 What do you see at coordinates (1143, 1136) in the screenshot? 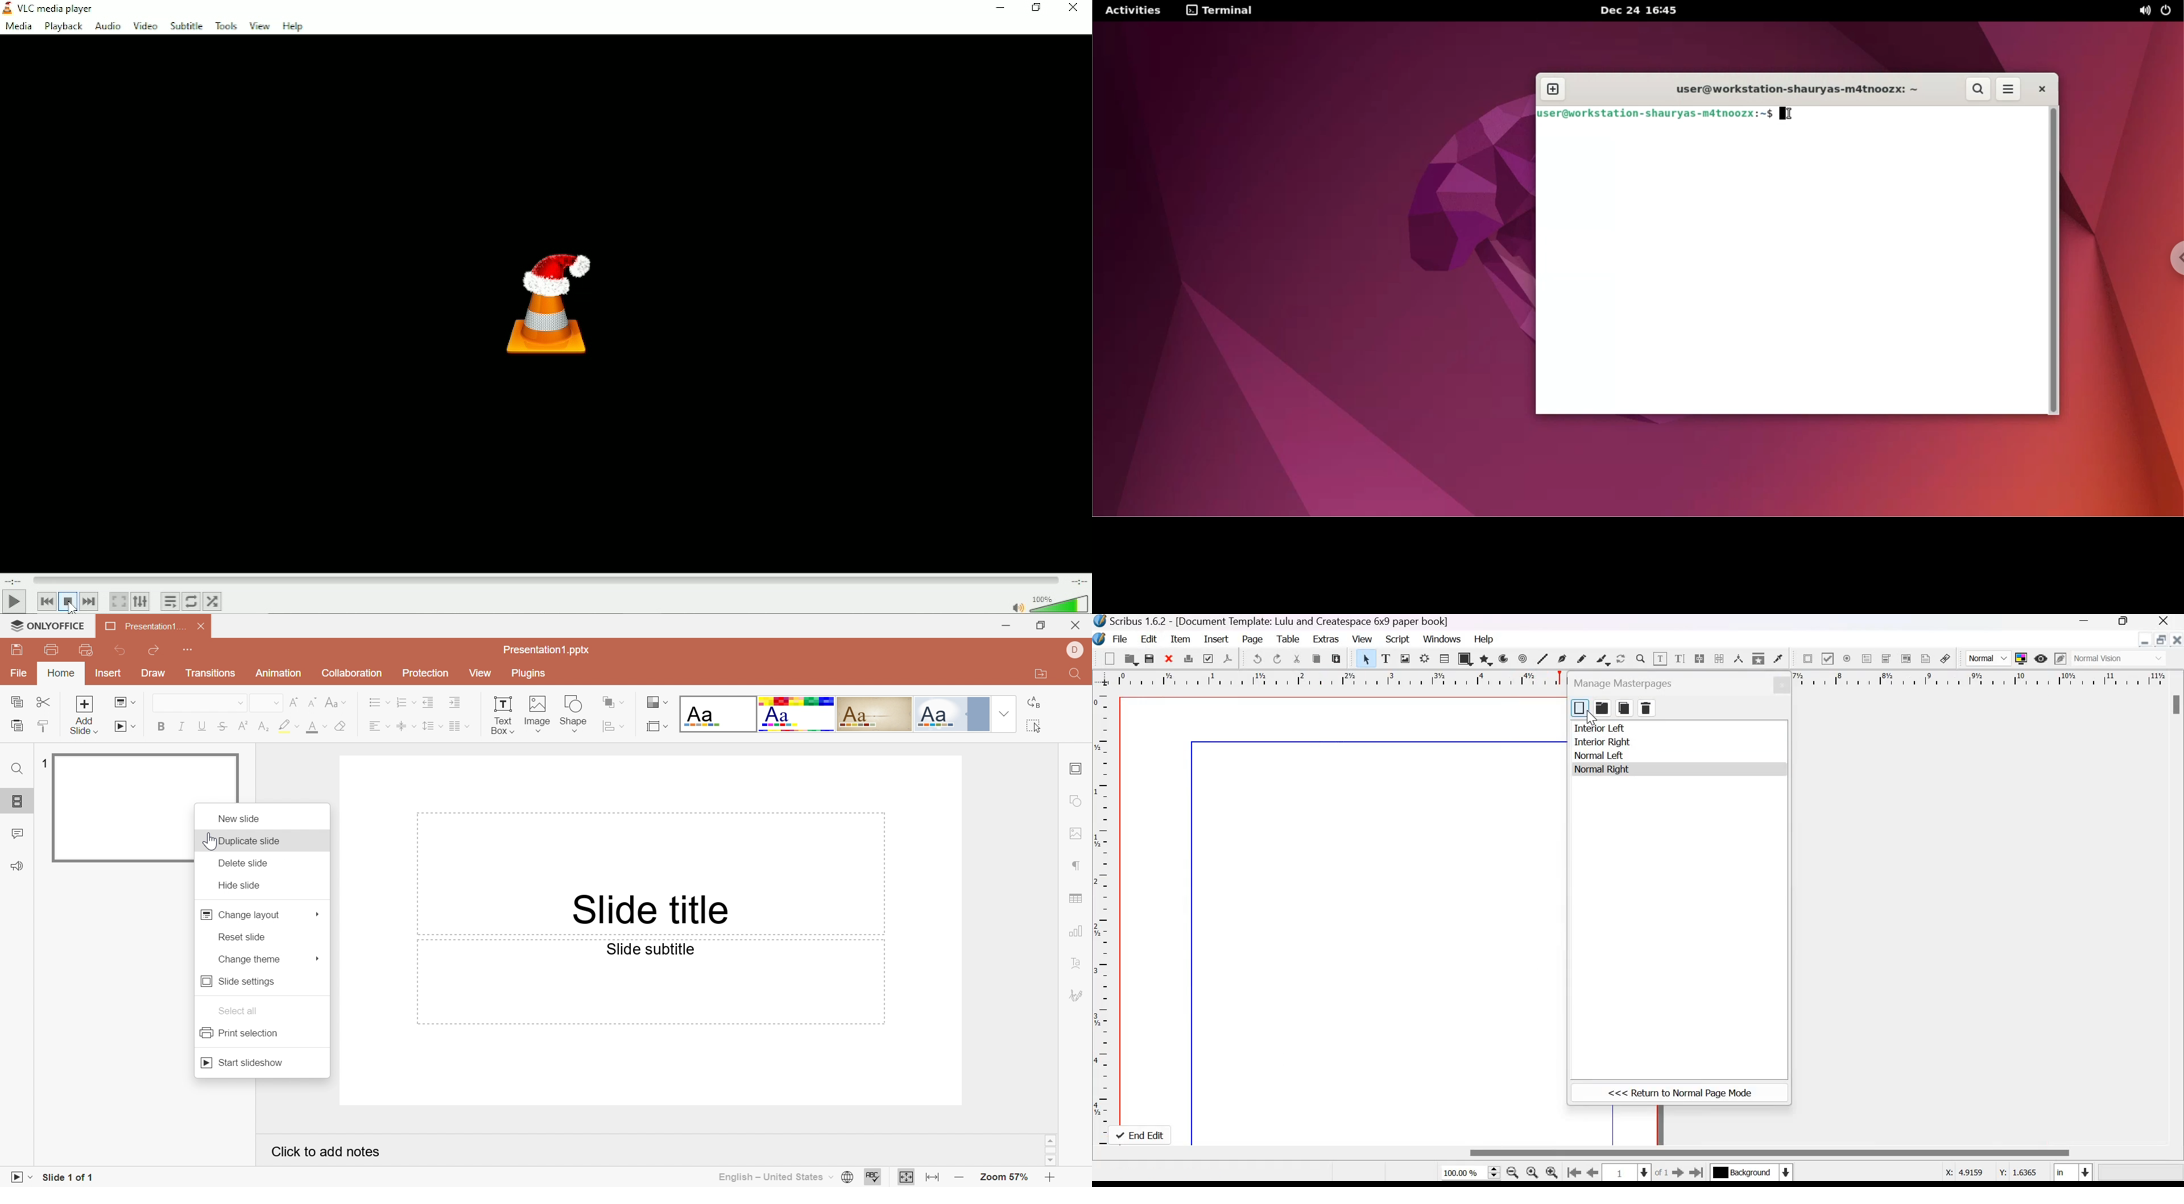
I see `end edit` at bounding box center [1143, 1136].